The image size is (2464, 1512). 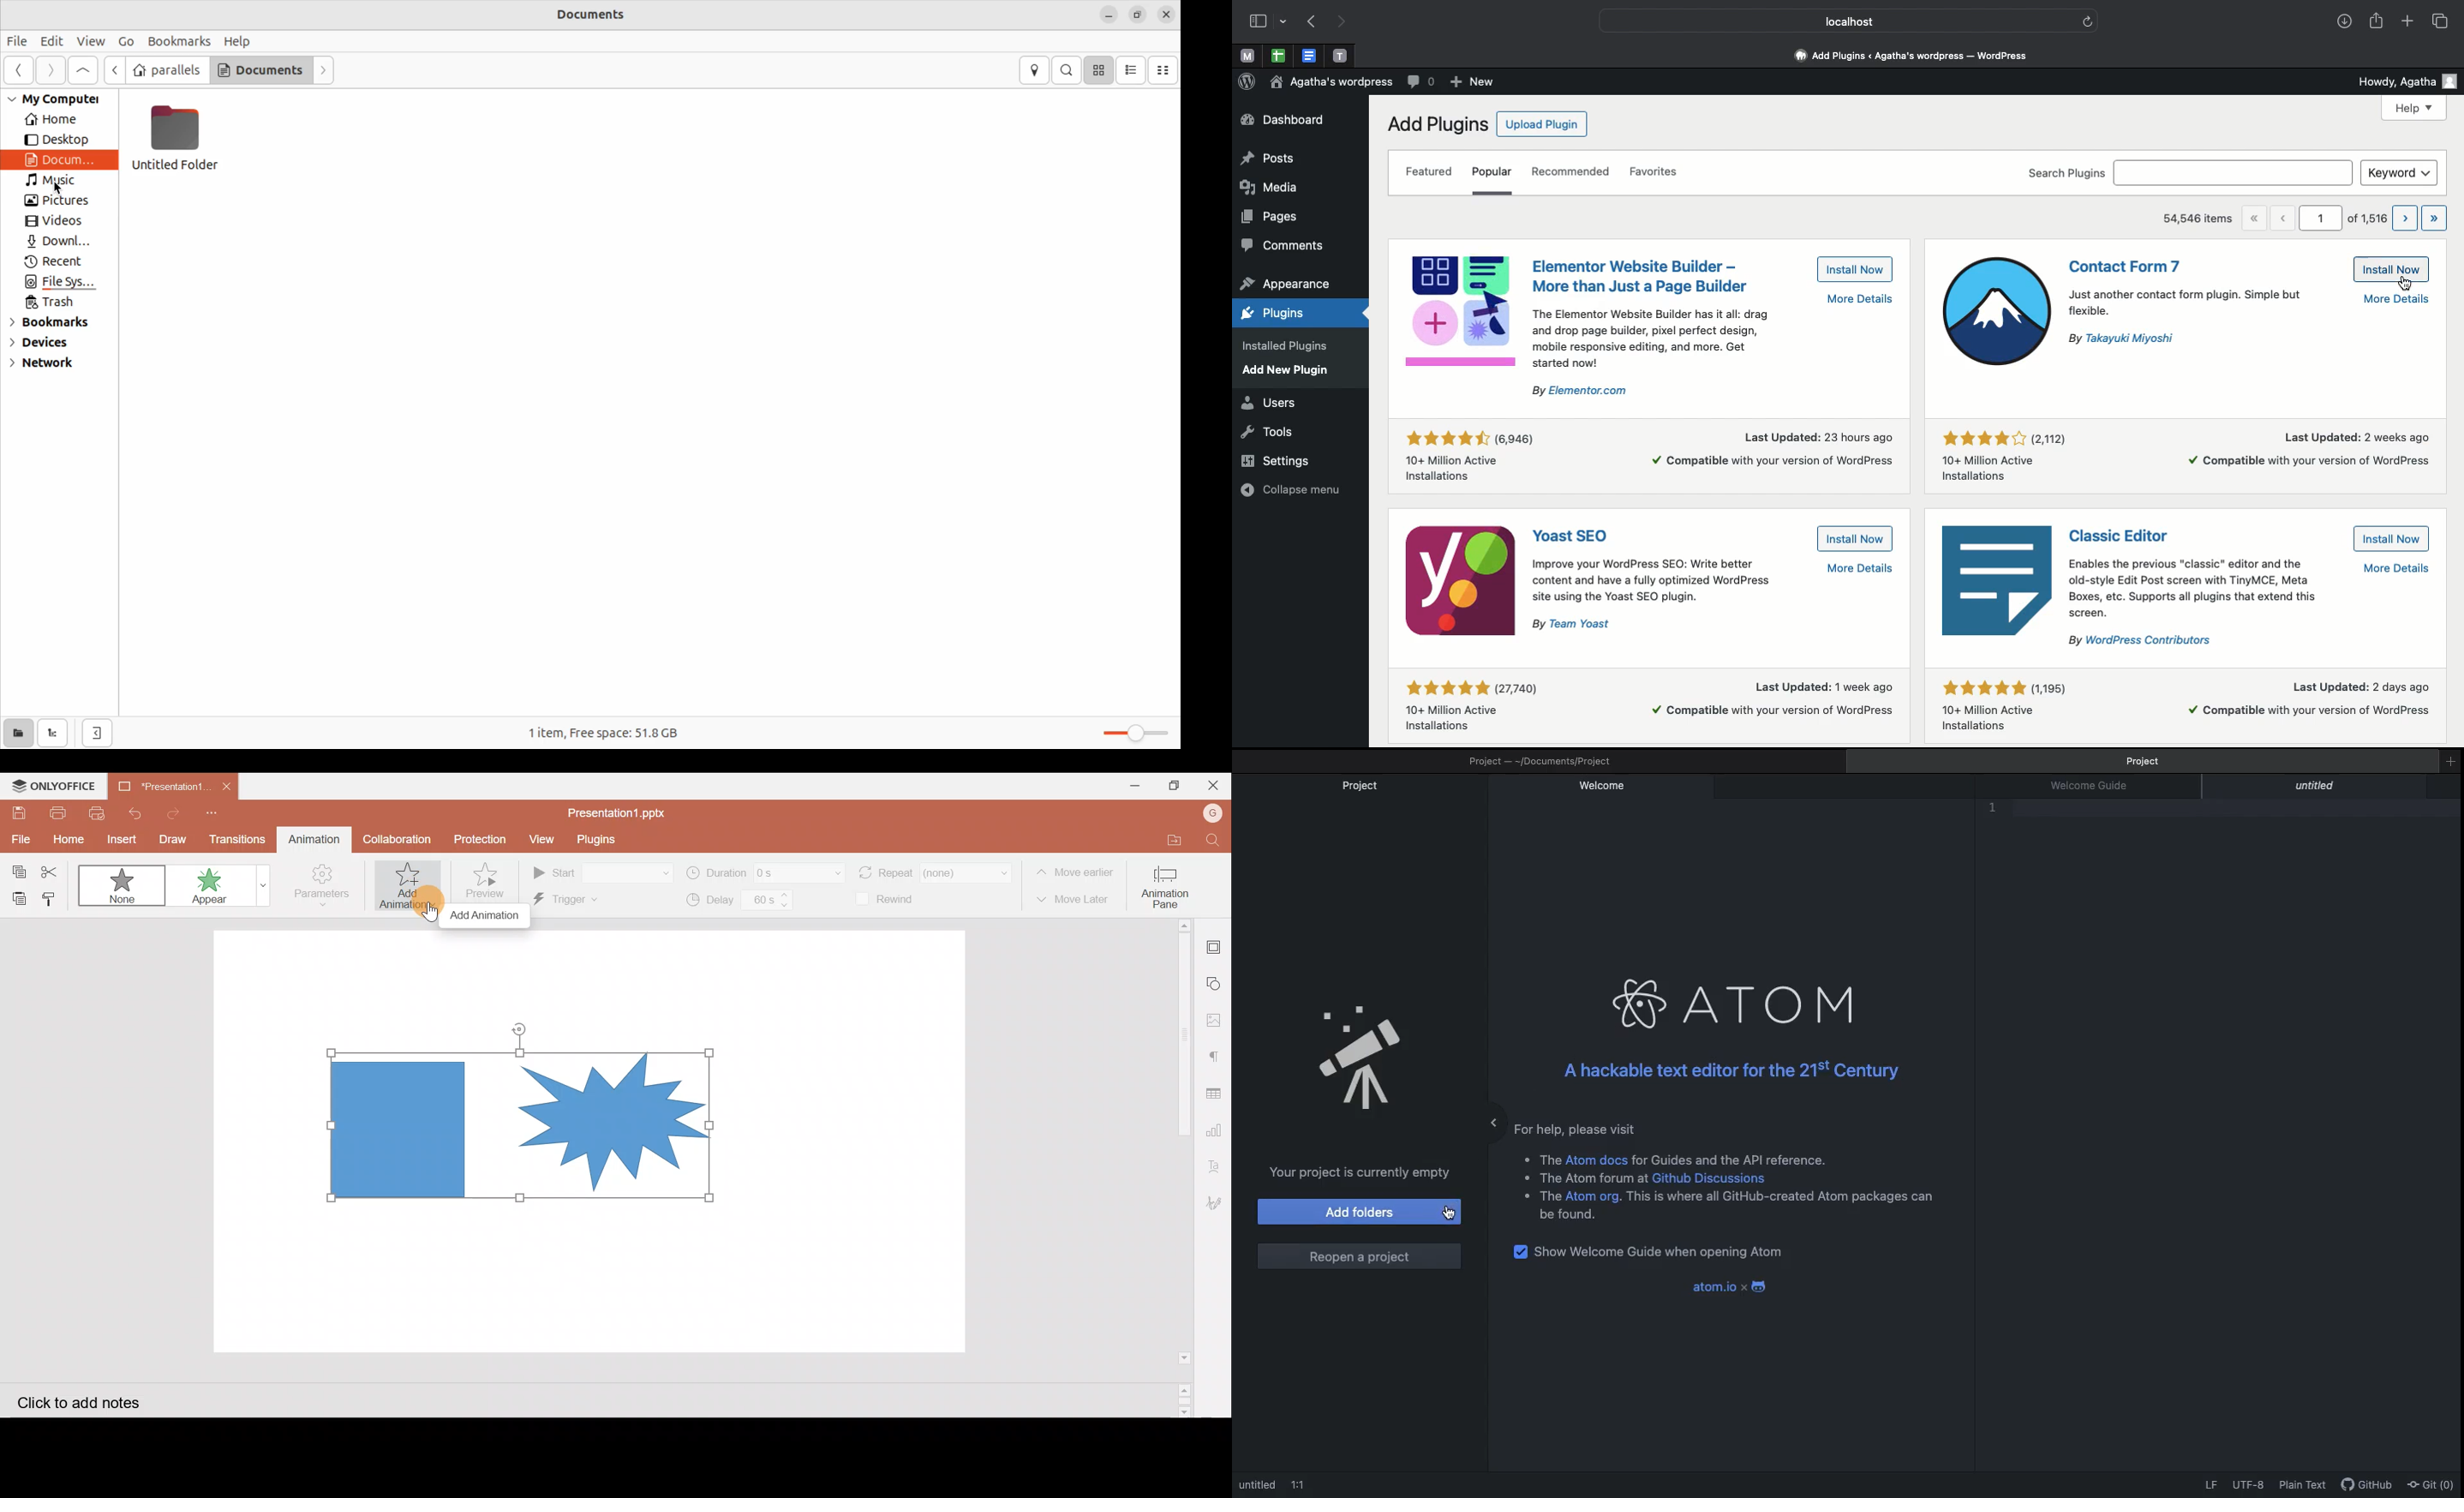 I want to click on More details, so click(x=1860, y=570).